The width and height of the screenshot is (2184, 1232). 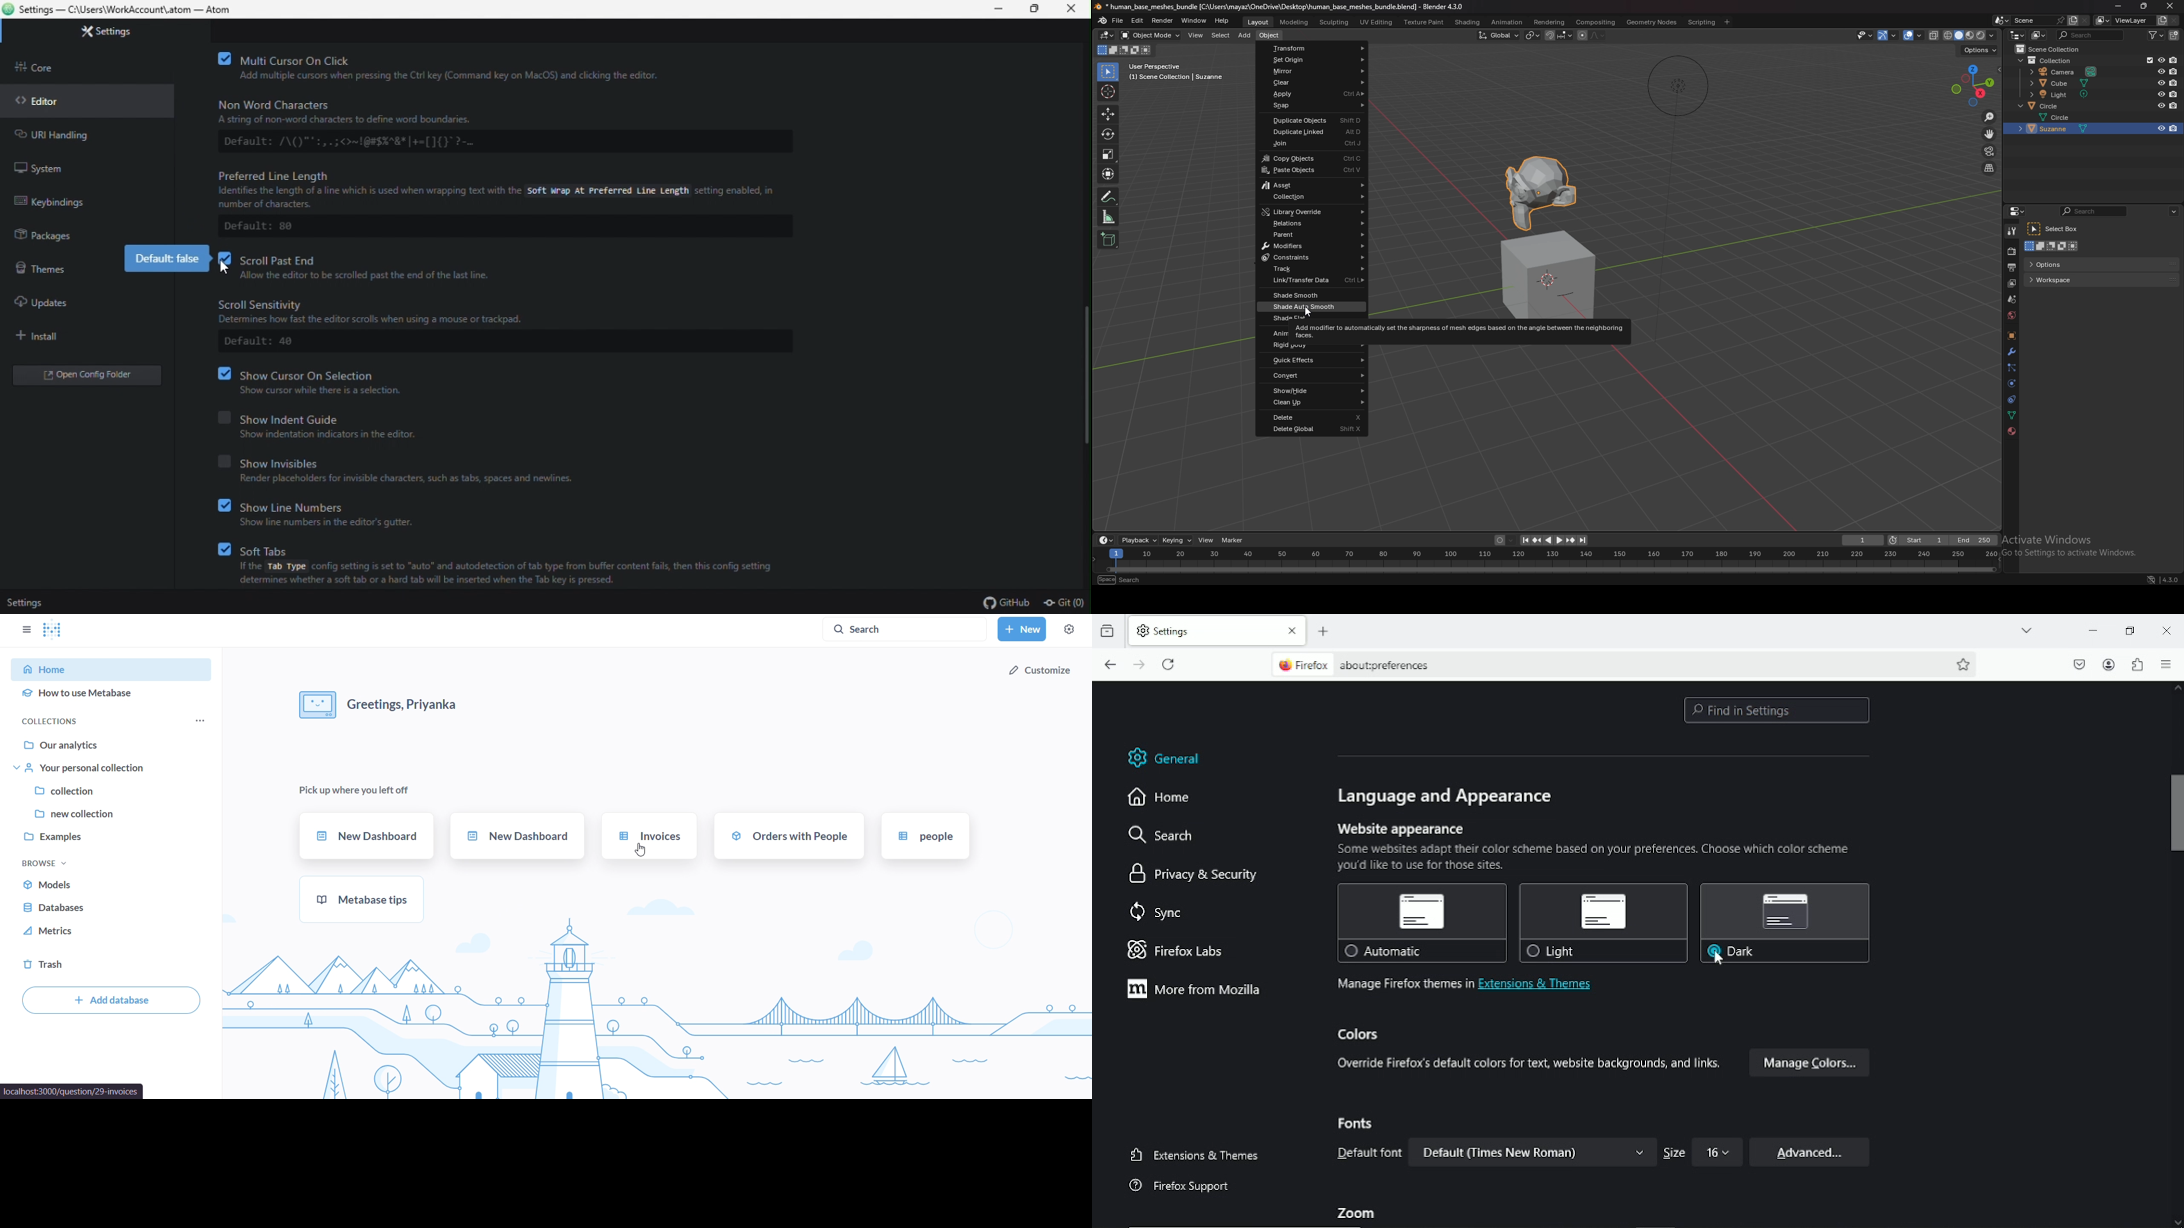 I want to click on cursor, so click(x=221, y=267).